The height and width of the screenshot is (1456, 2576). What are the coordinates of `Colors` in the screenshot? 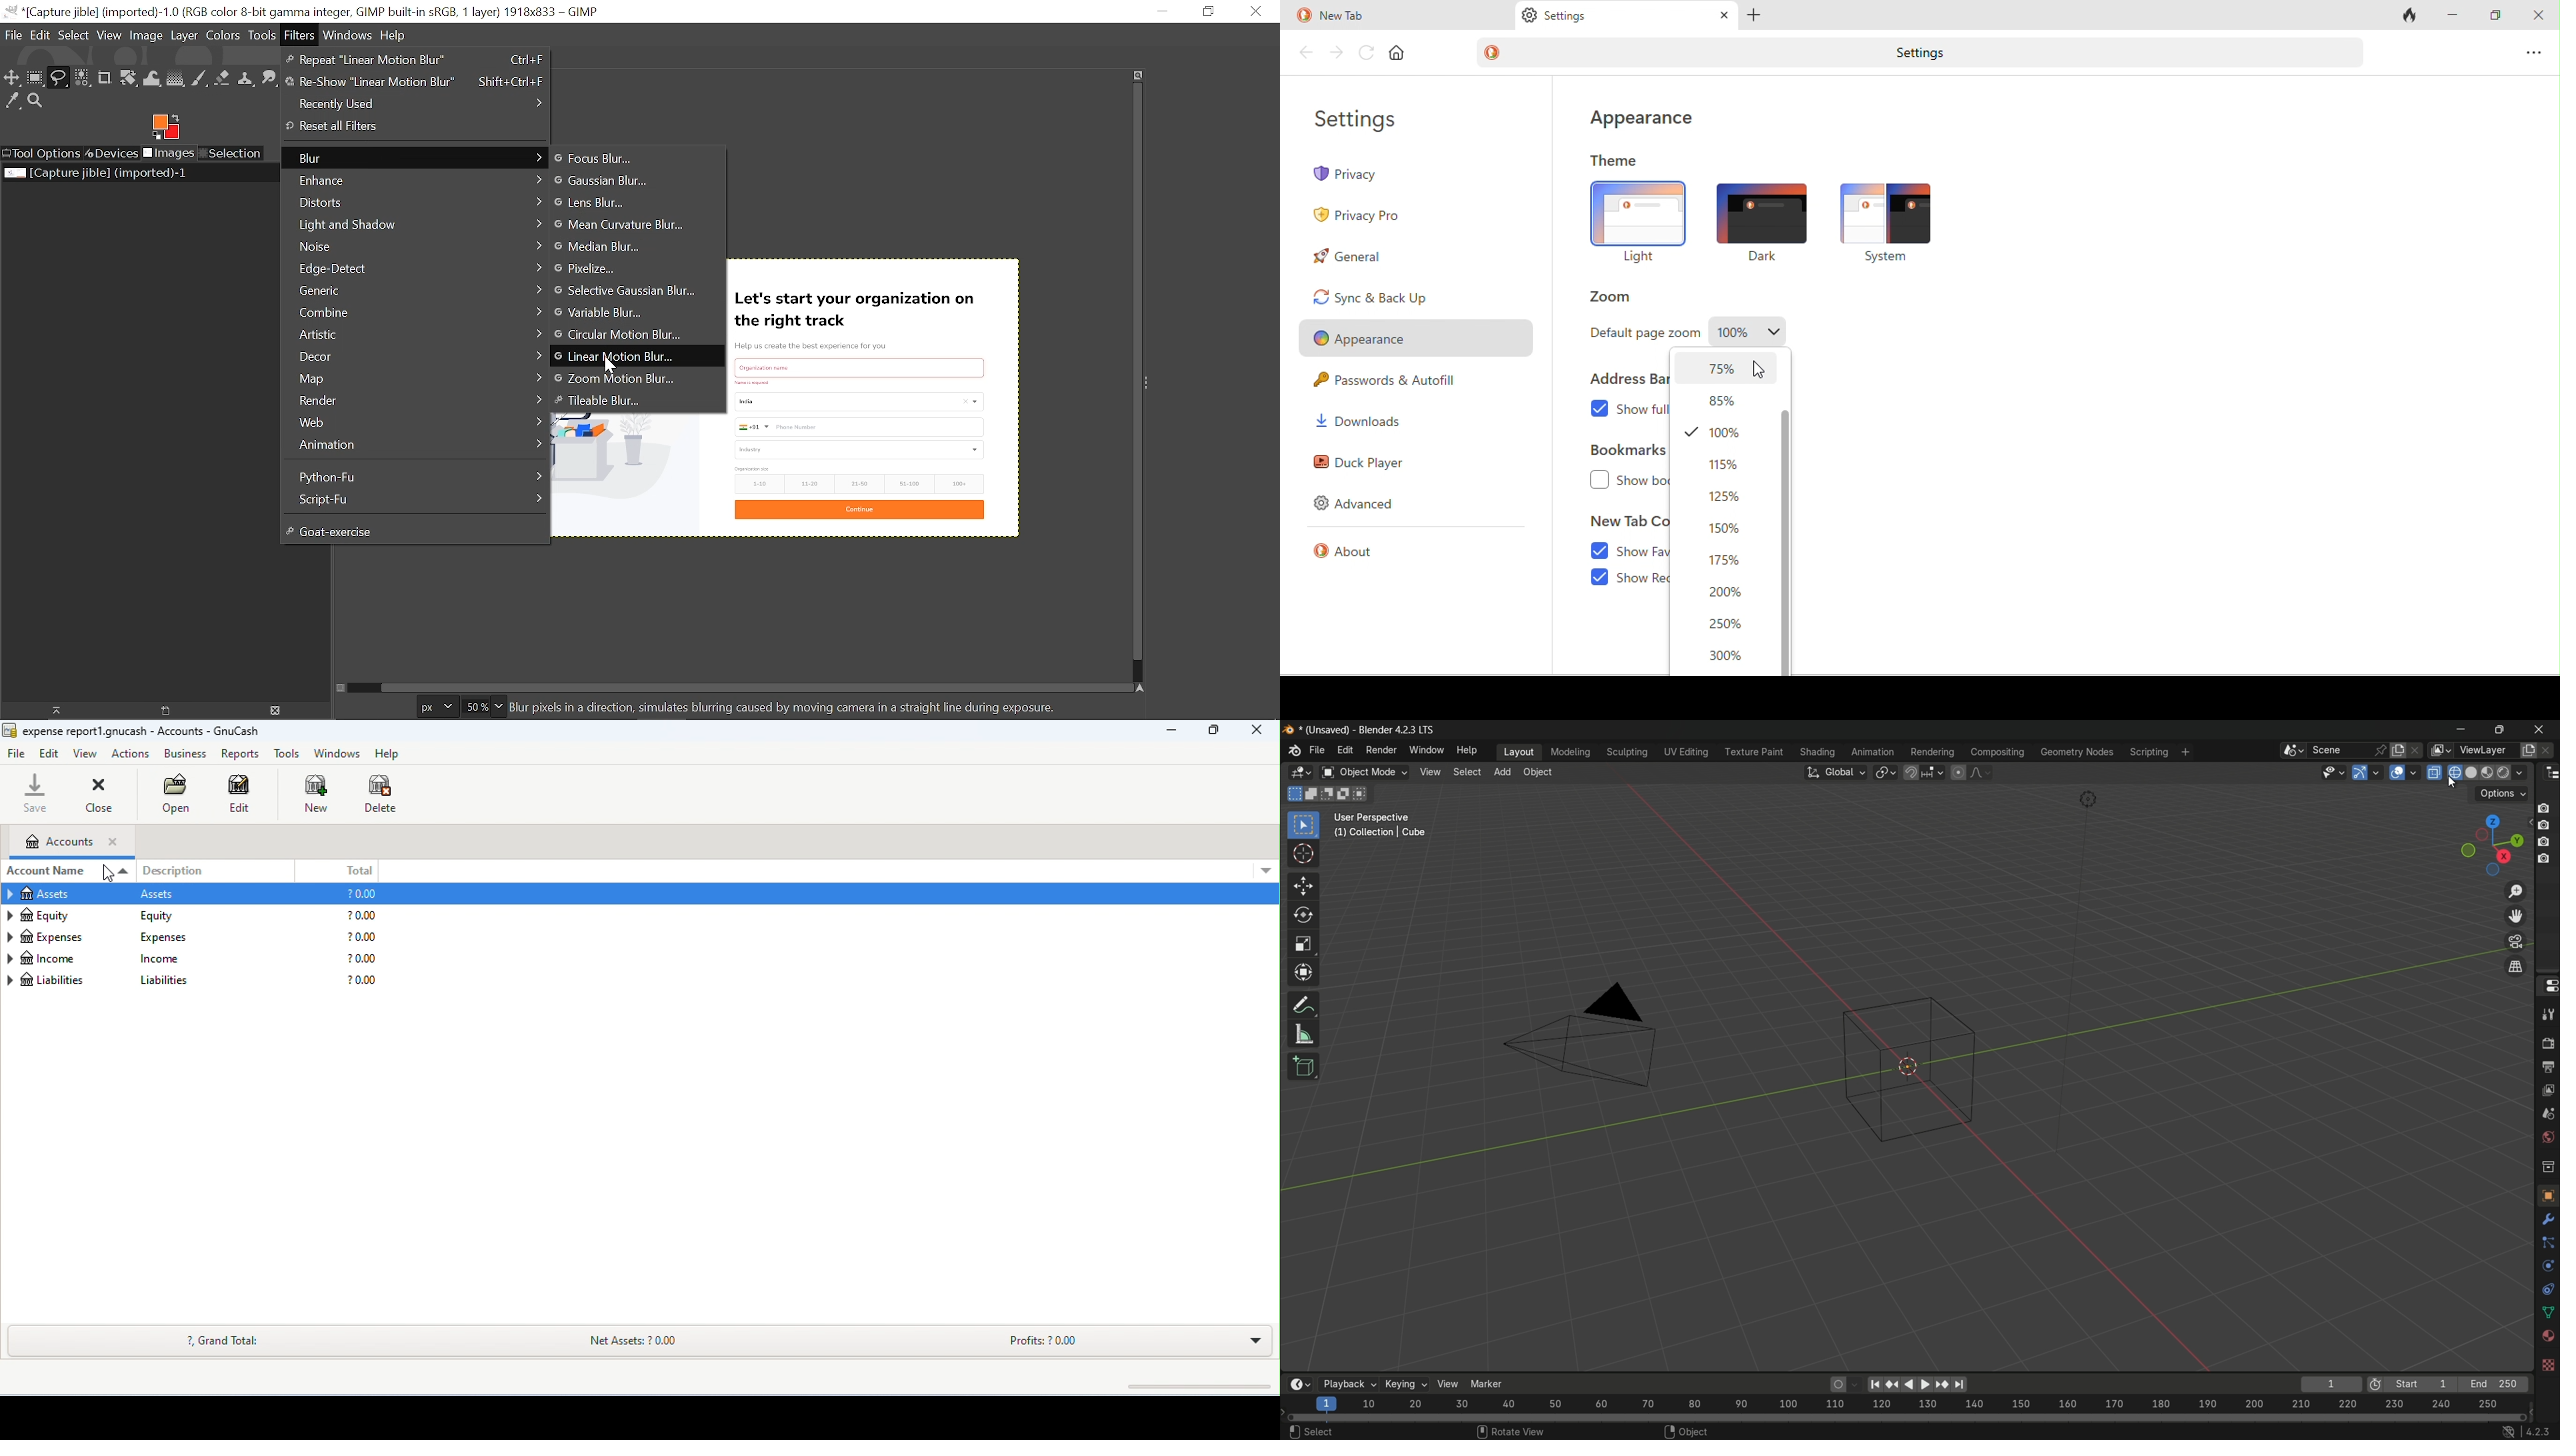 It's located at (222, 37).